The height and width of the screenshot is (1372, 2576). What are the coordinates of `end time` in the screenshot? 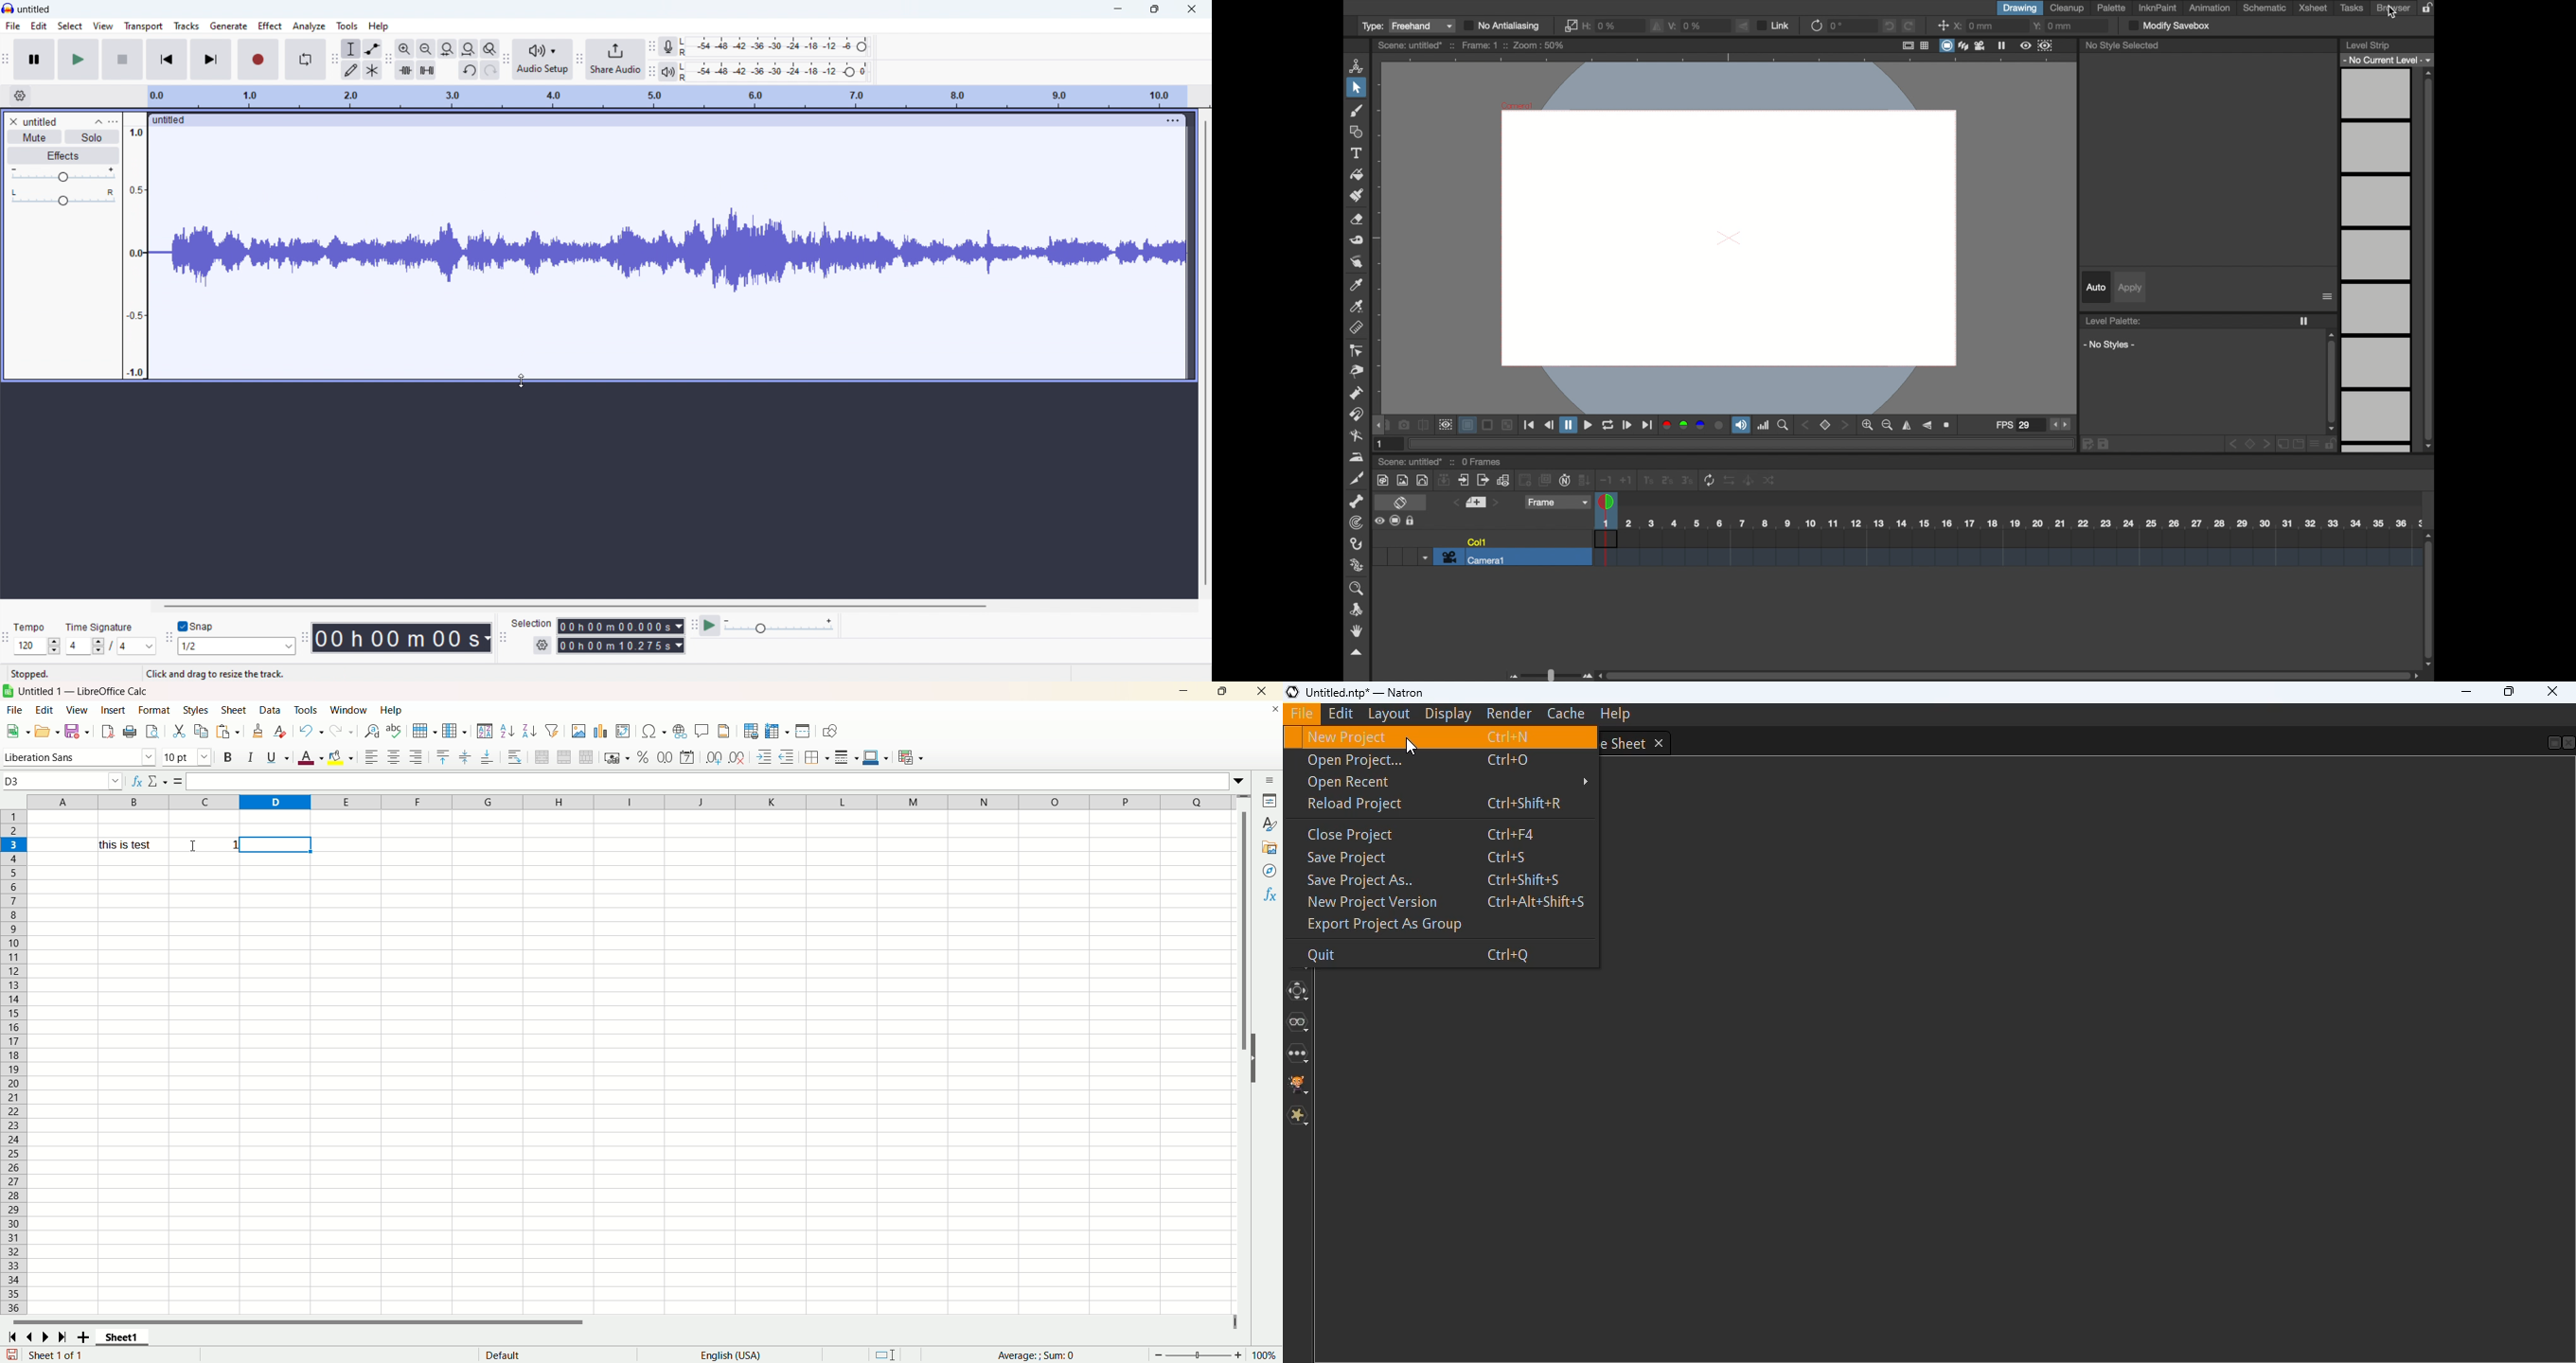 It's located at (620, 646).